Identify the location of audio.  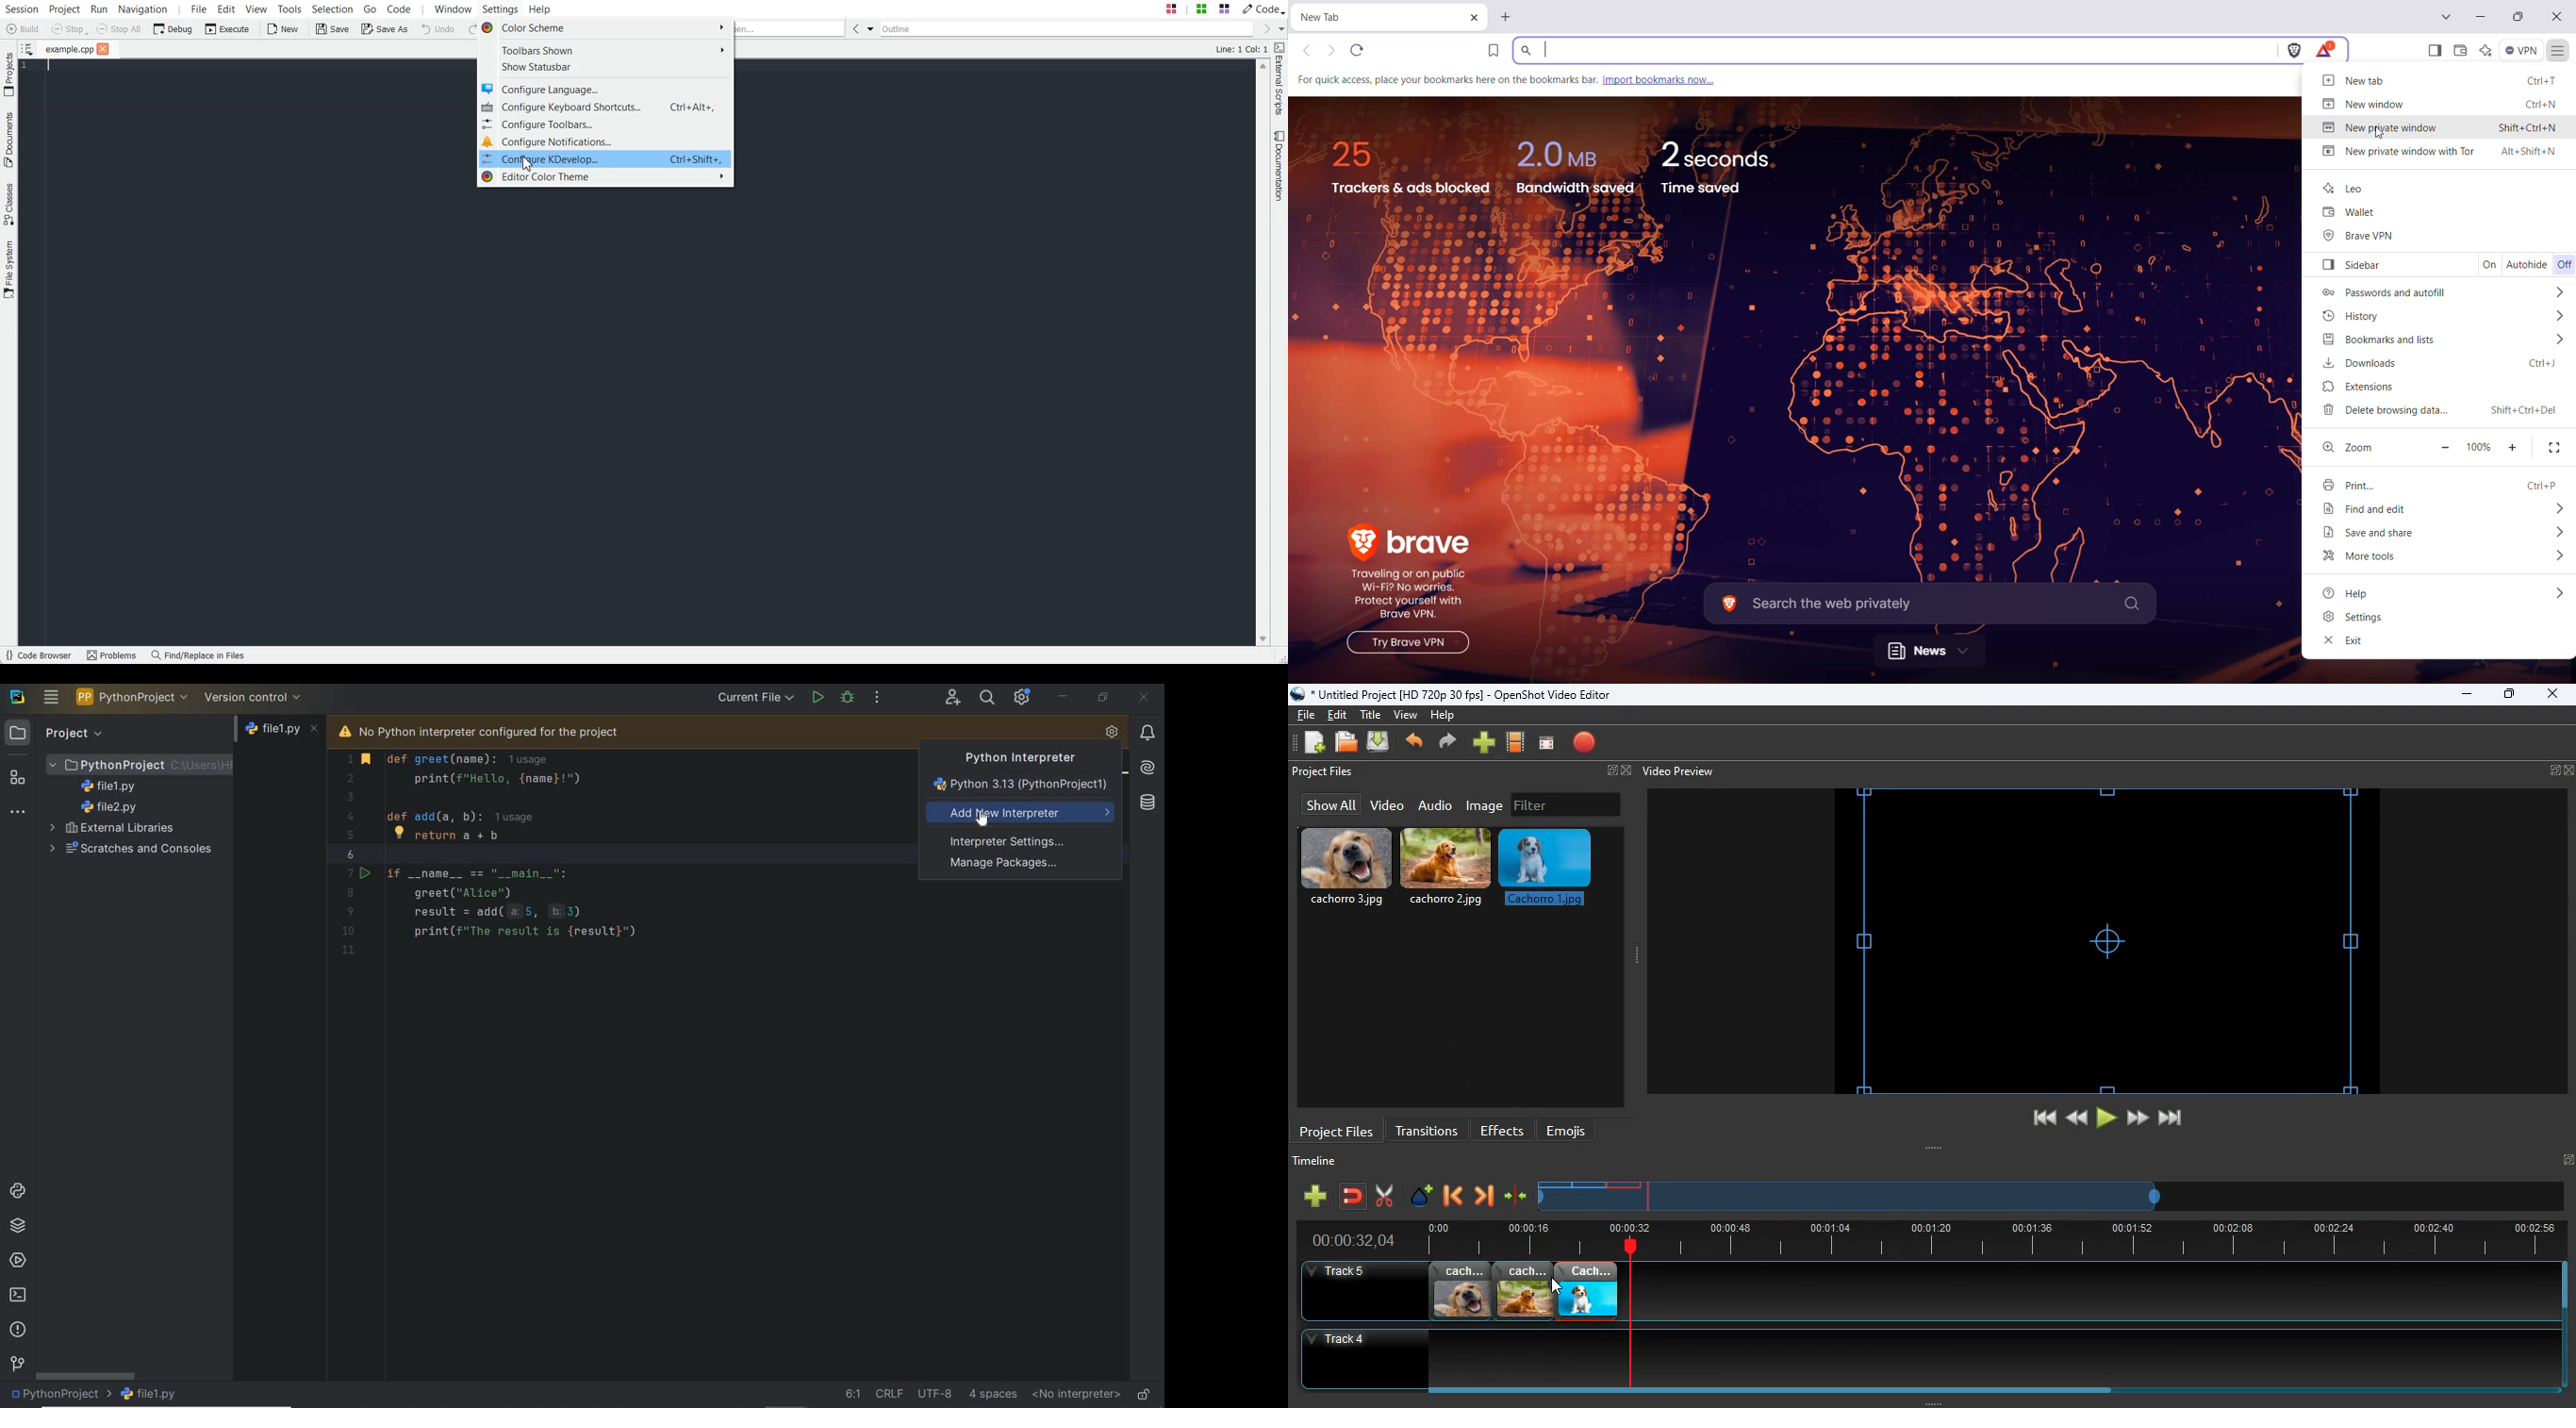
(1436, 804).